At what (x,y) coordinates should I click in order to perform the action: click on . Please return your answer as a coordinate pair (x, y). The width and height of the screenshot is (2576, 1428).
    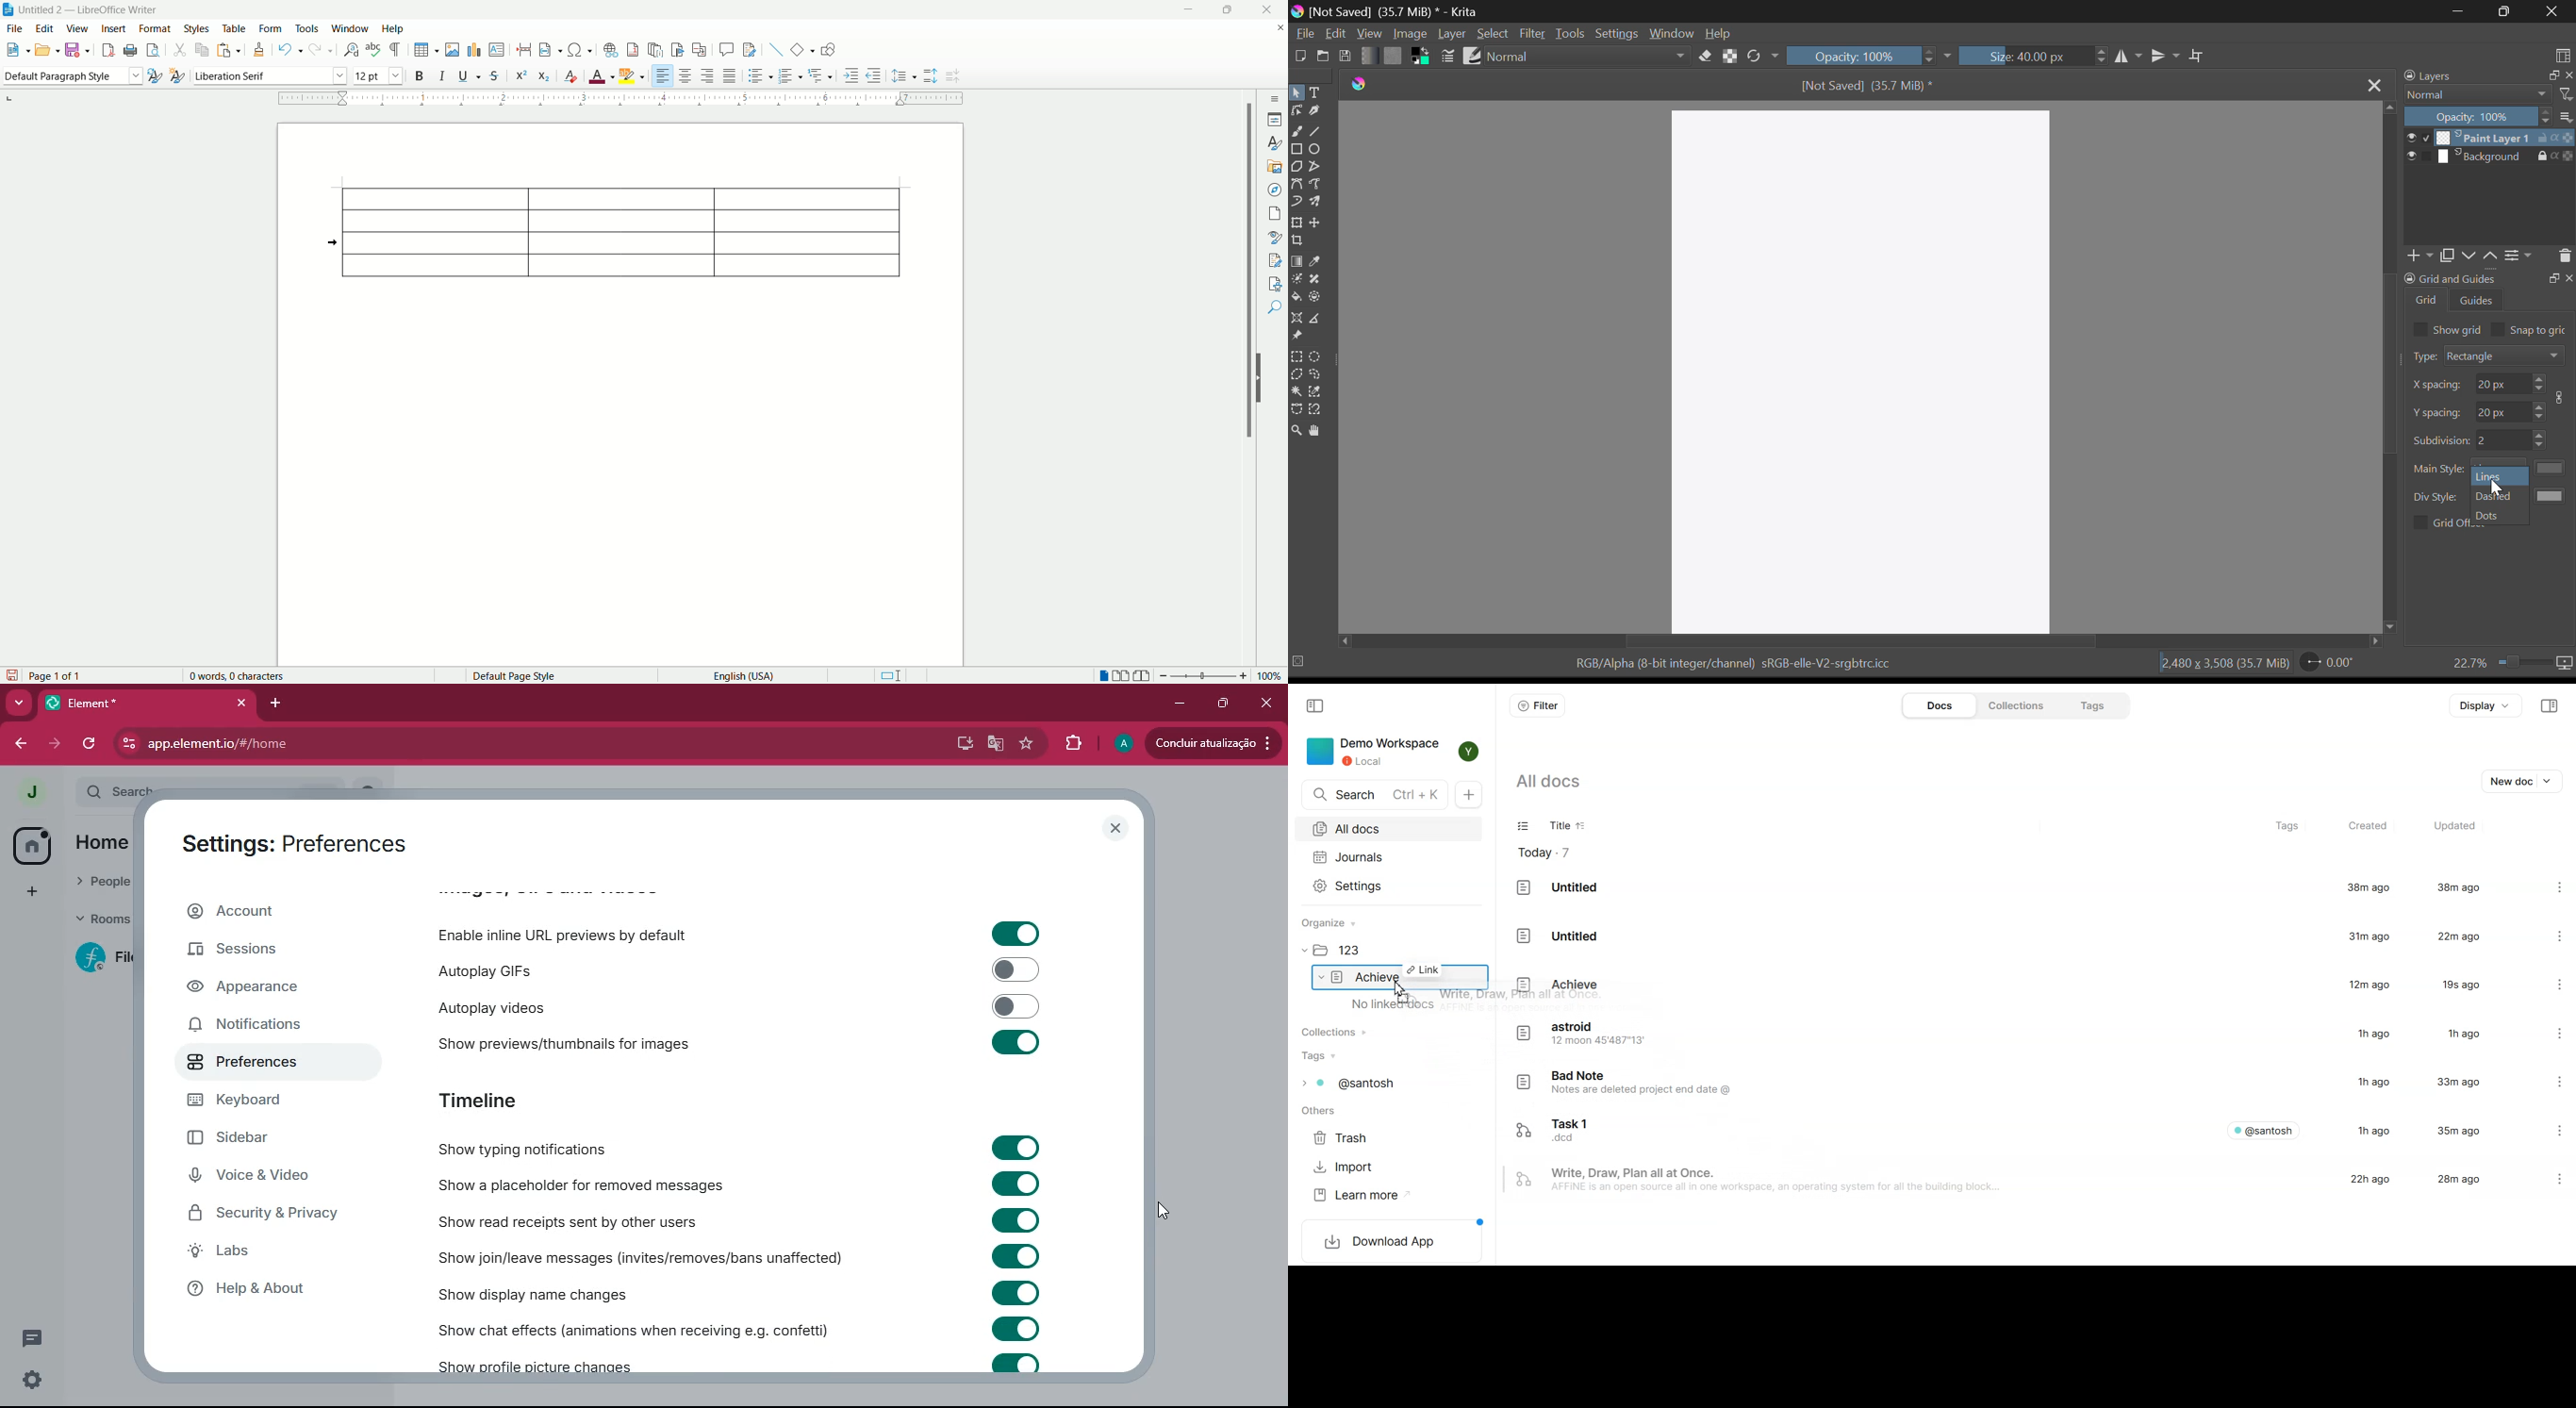
    Looking at the image, I should click on (2570, 277).